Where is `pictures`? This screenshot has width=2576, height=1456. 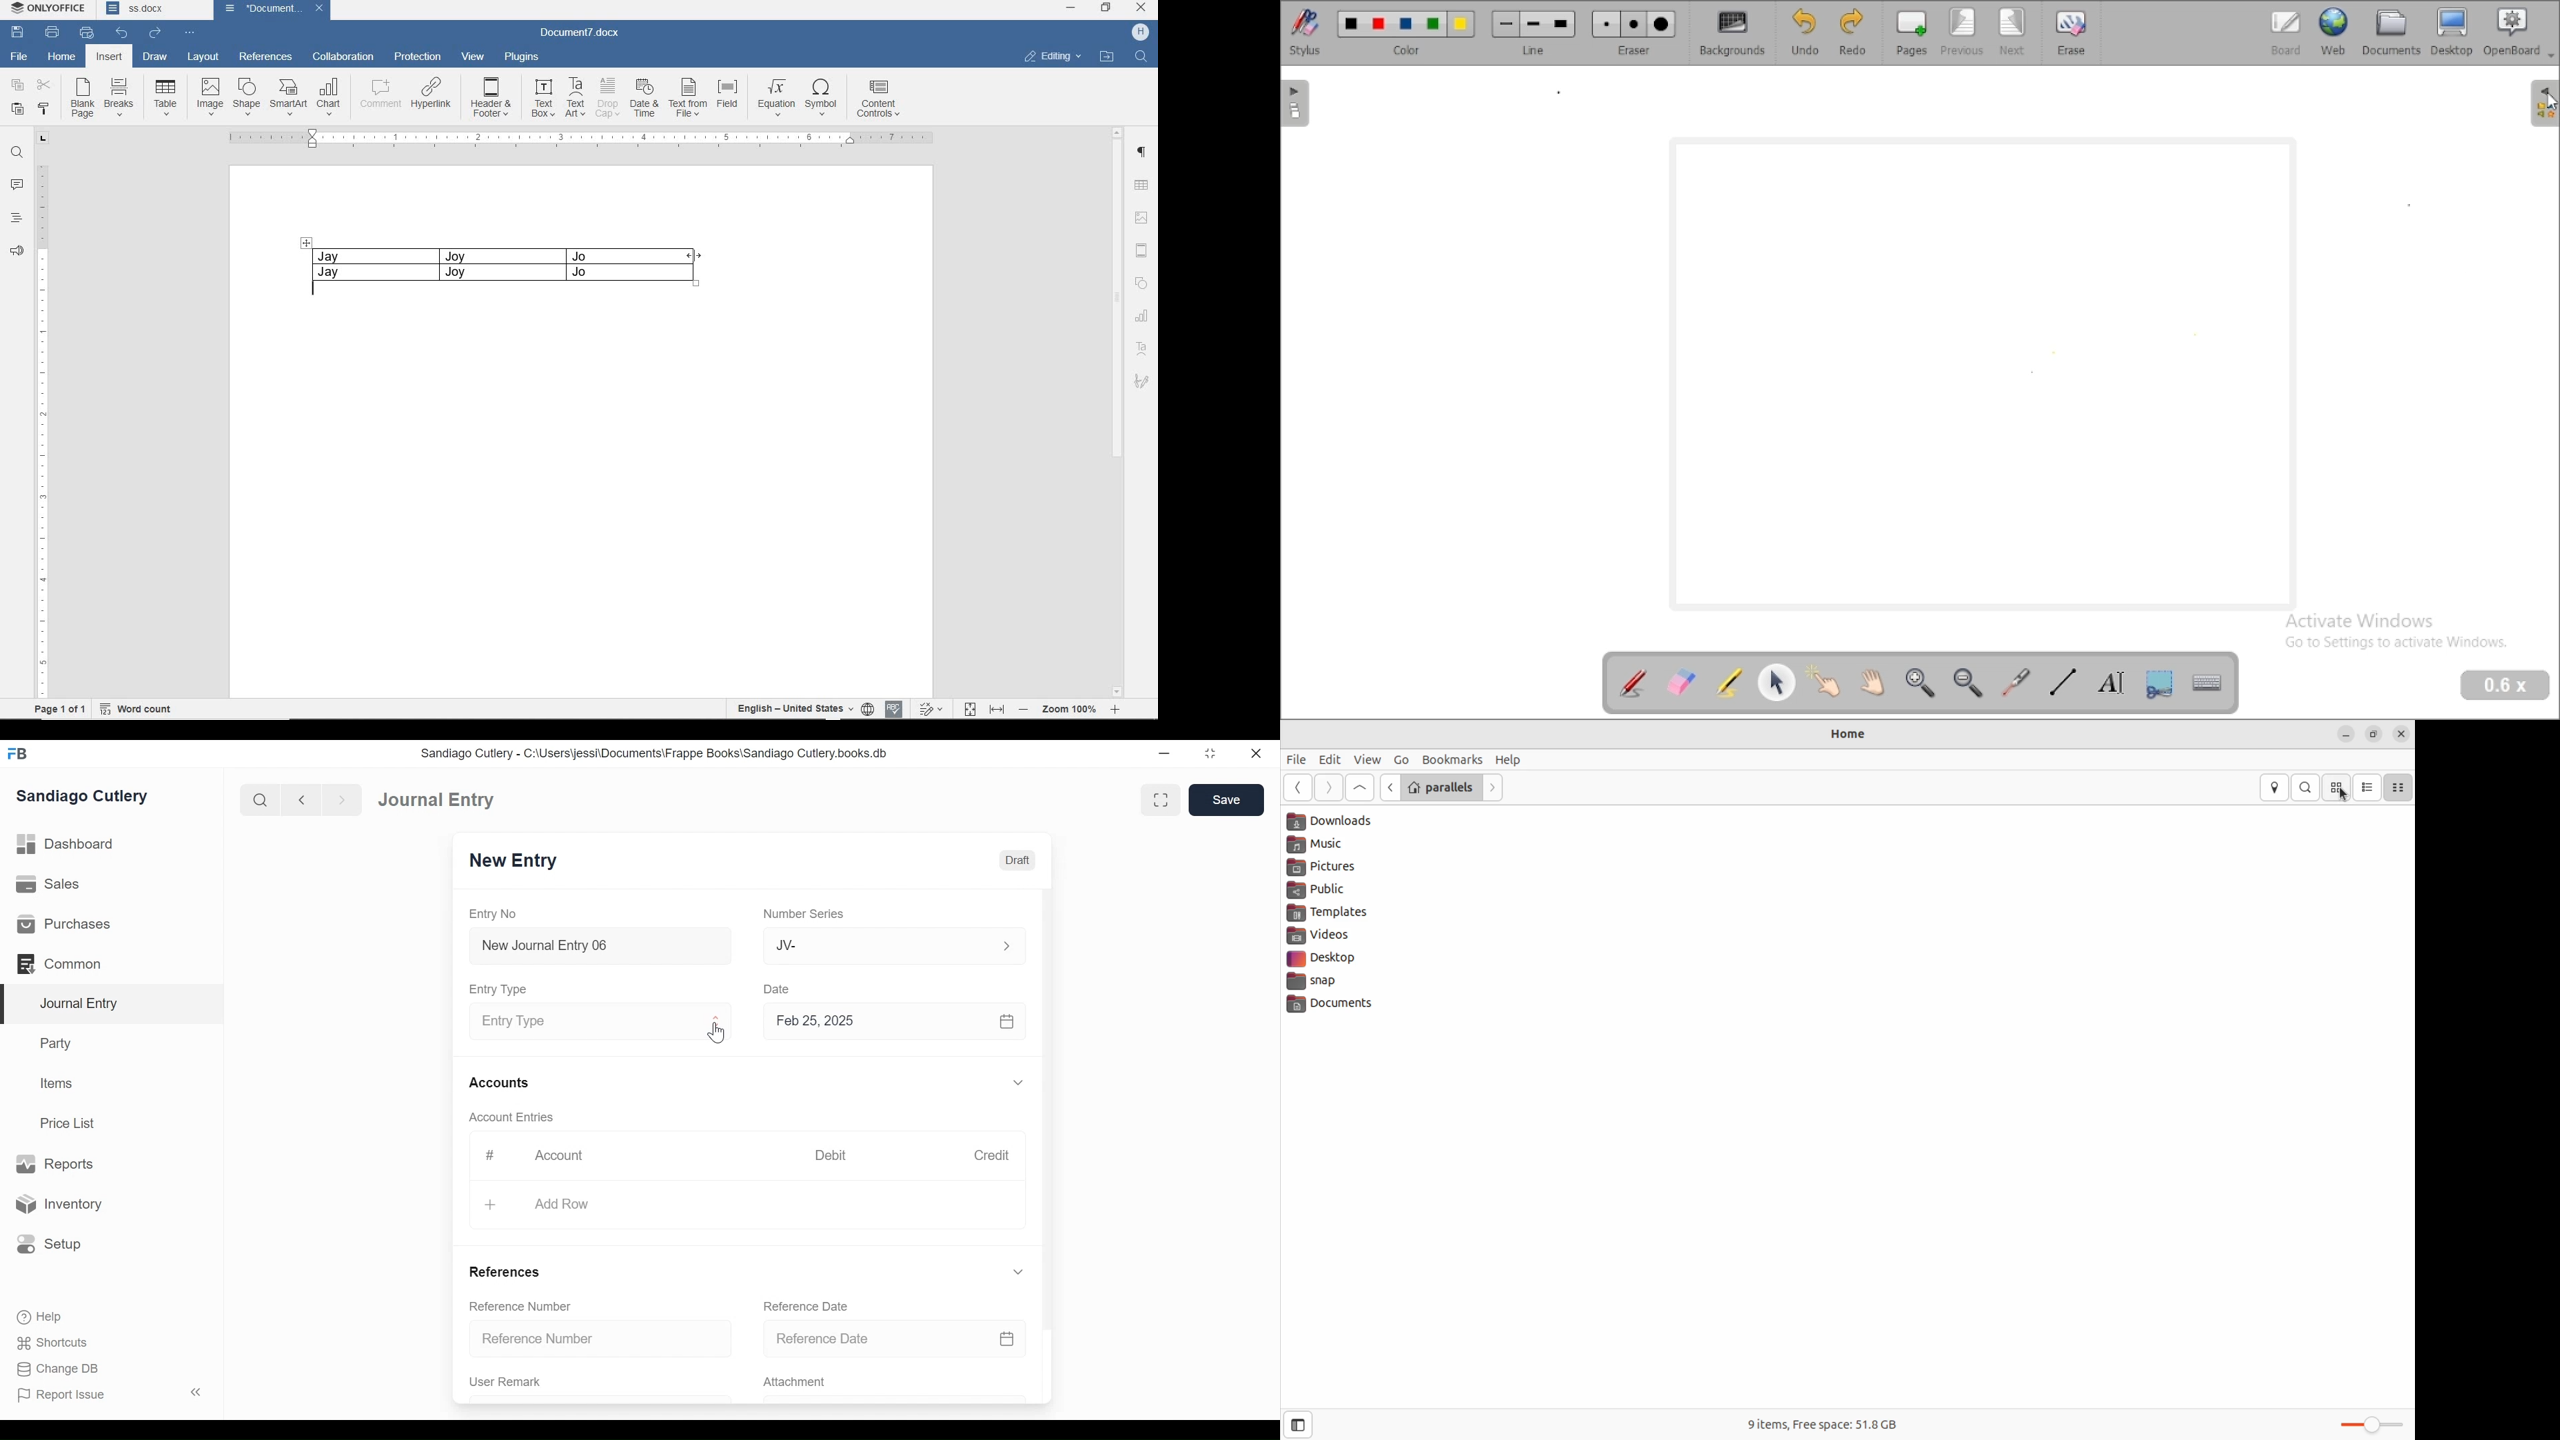 pictures is located at coordinates (1329, 869).